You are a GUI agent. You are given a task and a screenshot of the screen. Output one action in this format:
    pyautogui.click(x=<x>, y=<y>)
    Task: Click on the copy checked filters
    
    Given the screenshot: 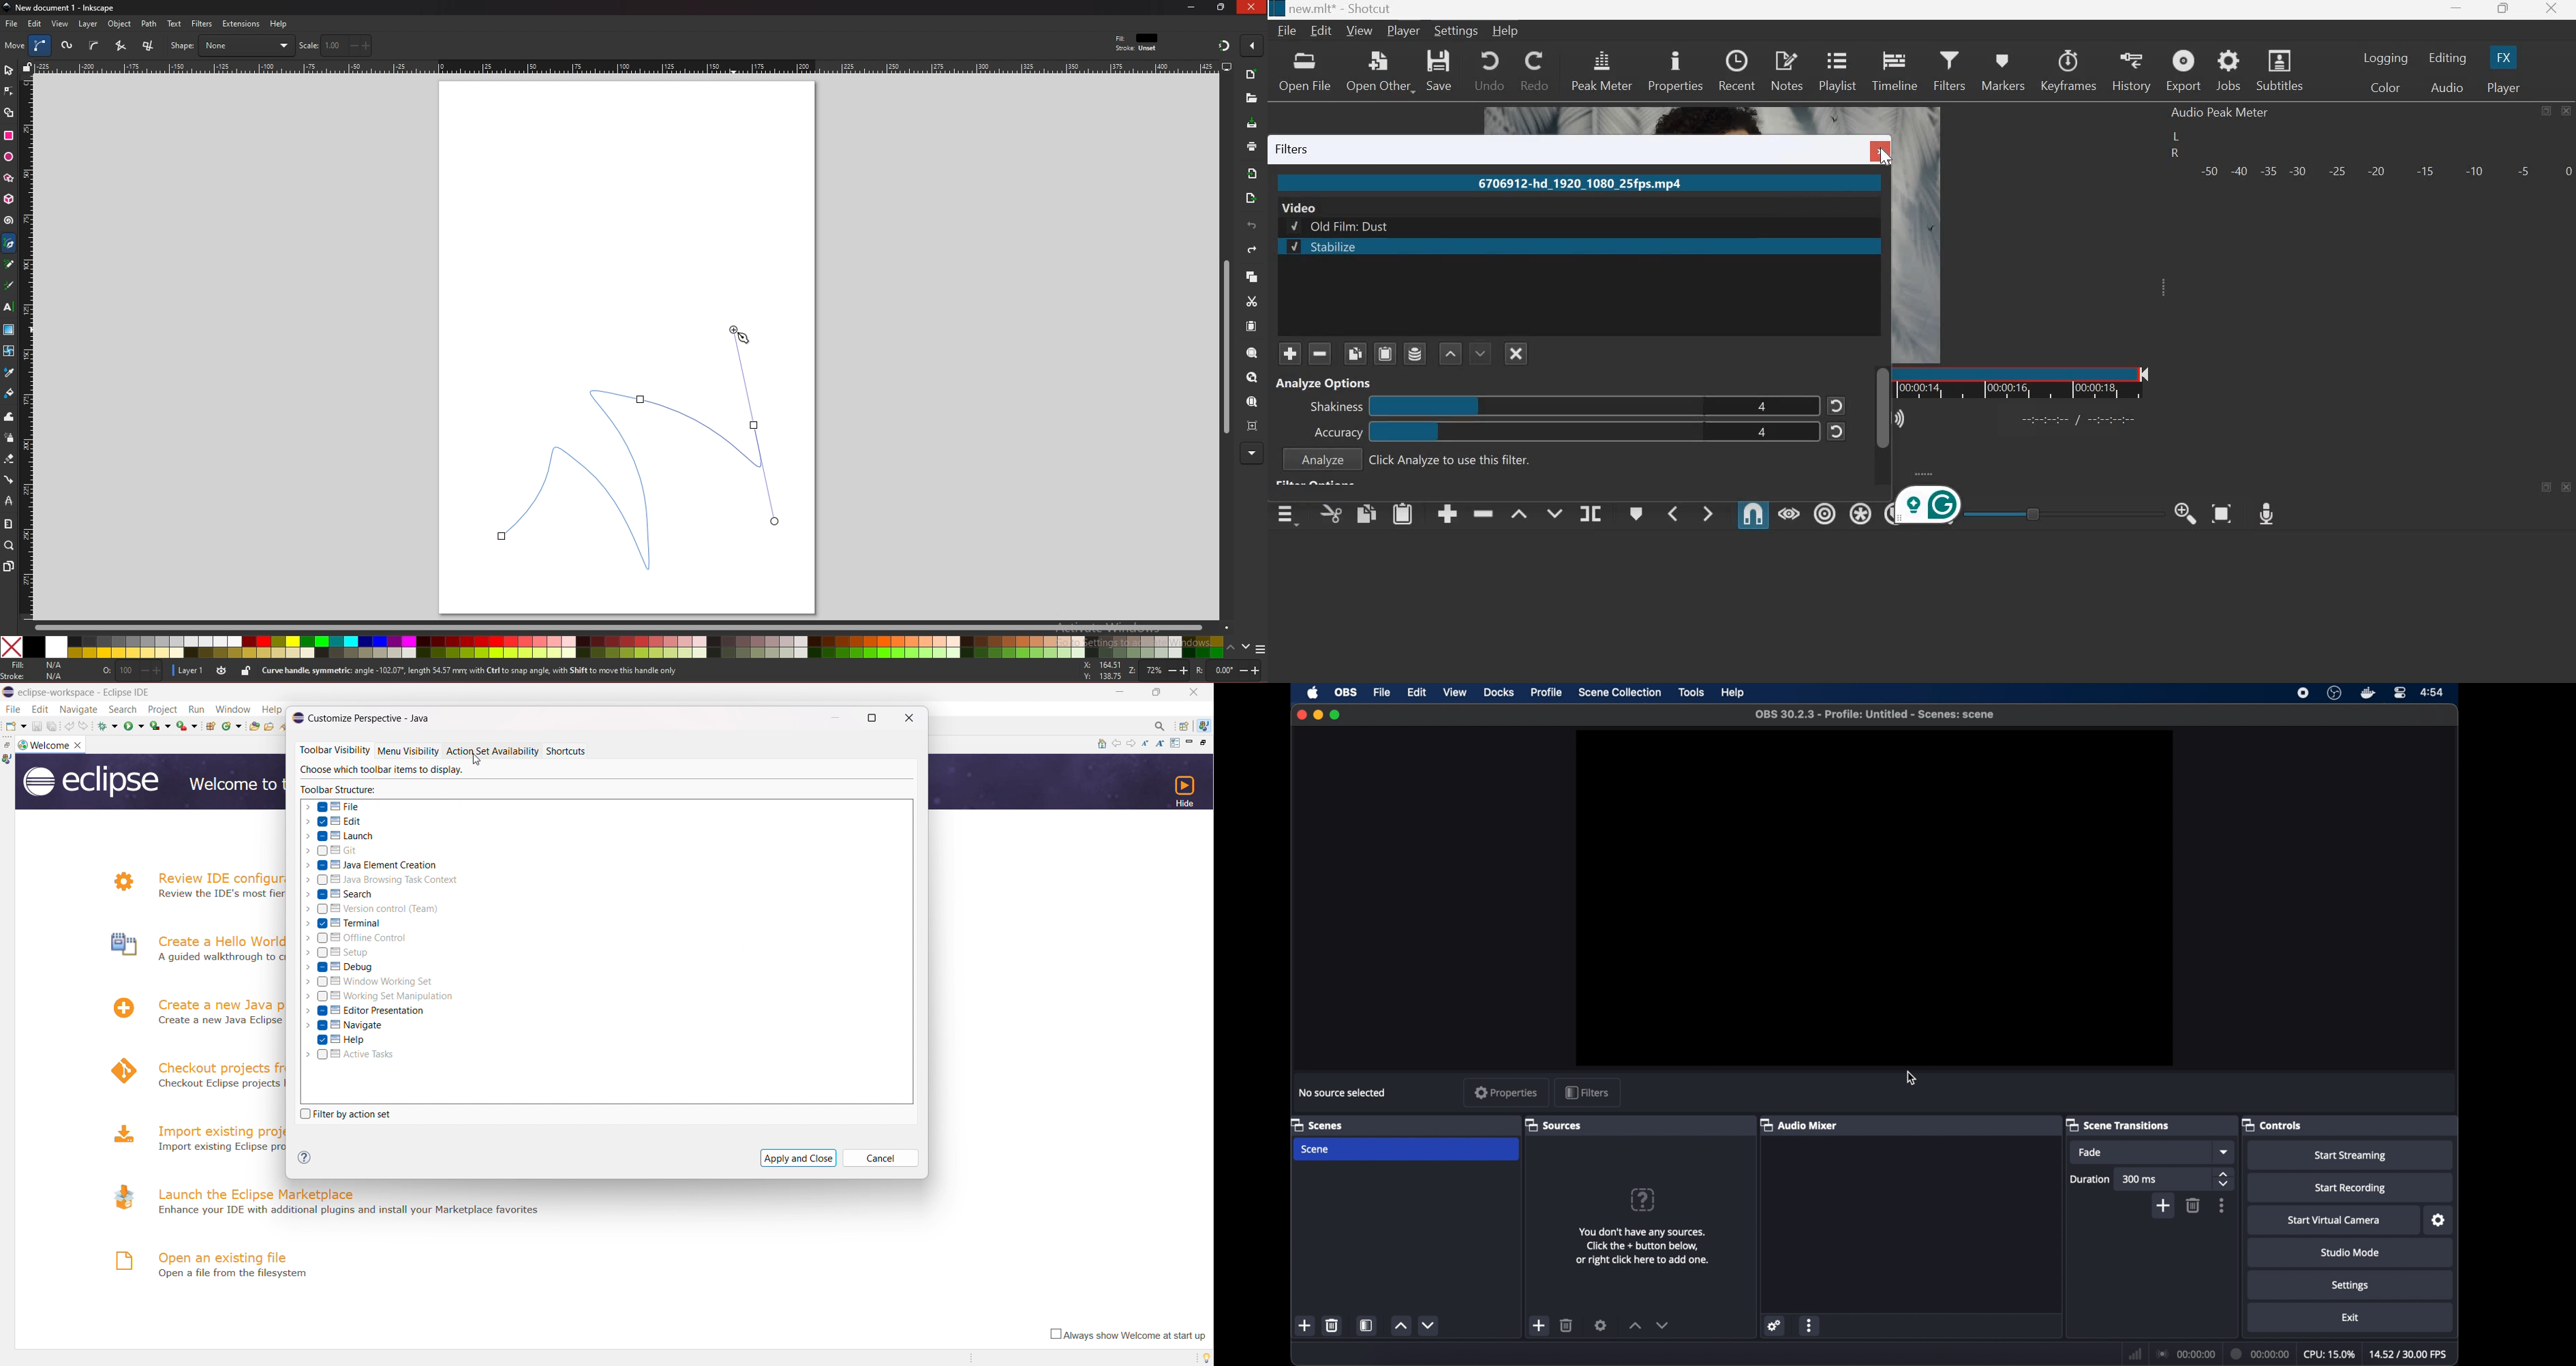 What is the action you would take?
    pyautogui.click(x=1355, y=354)
    